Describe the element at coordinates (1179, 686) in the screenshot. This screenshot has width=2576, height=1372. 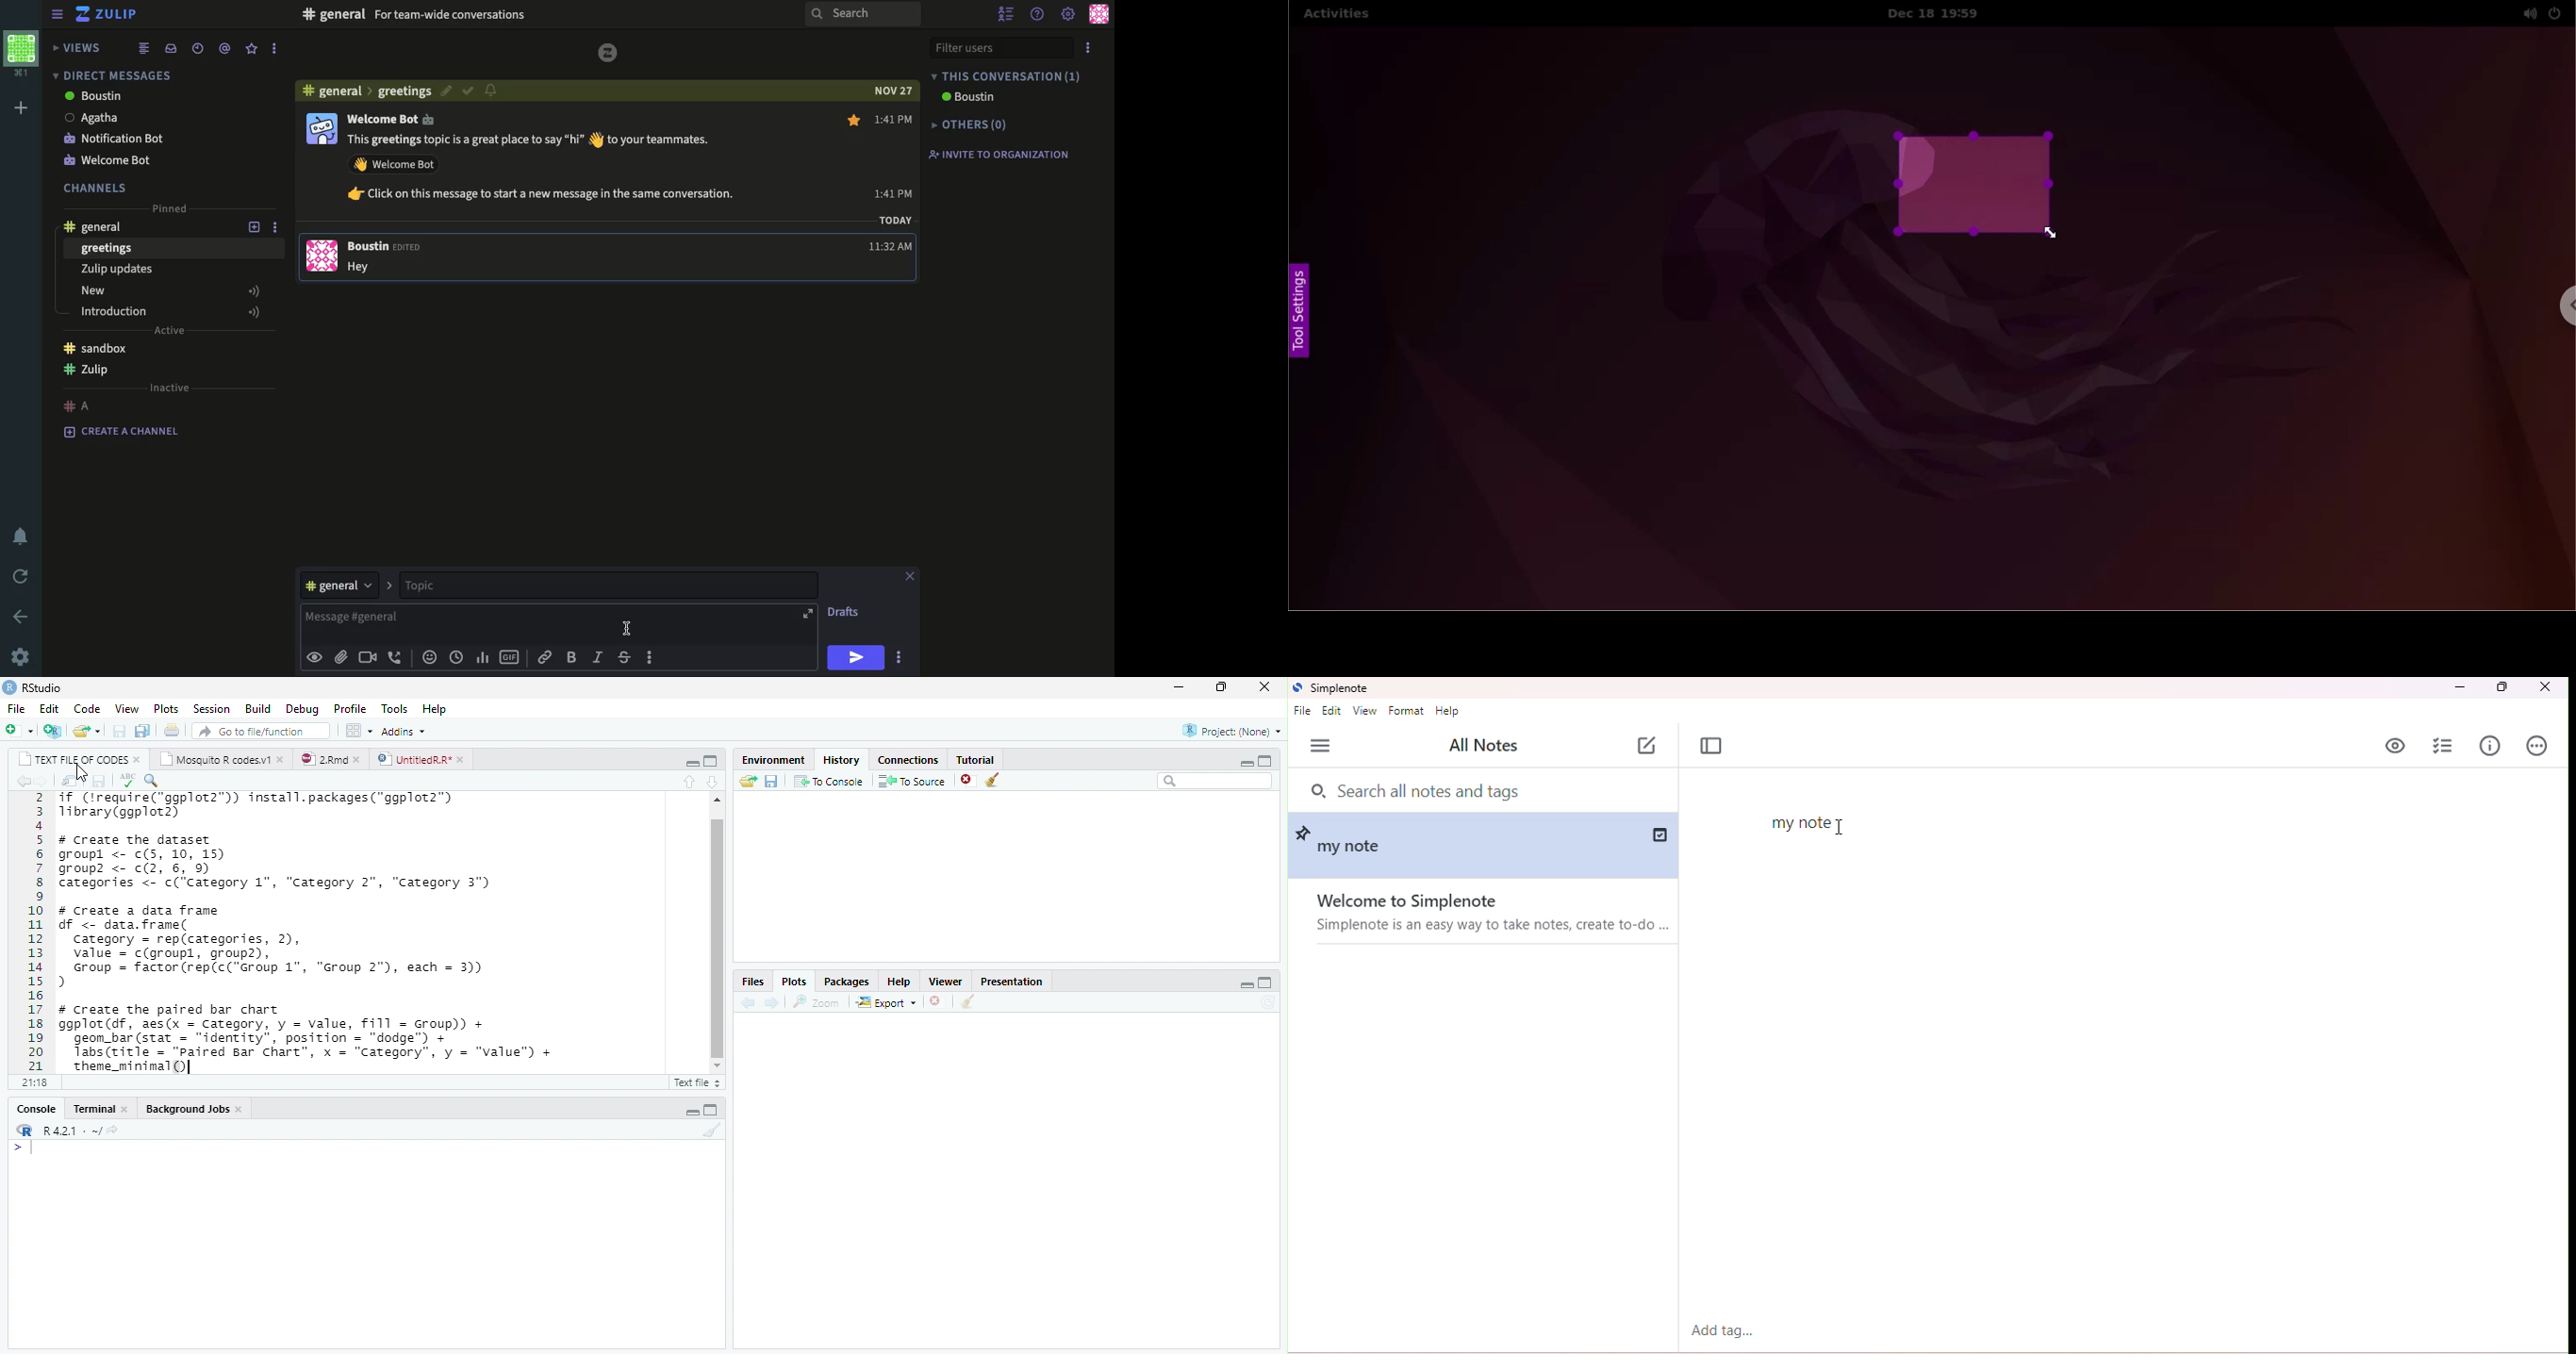
I see `minimize` at that location.